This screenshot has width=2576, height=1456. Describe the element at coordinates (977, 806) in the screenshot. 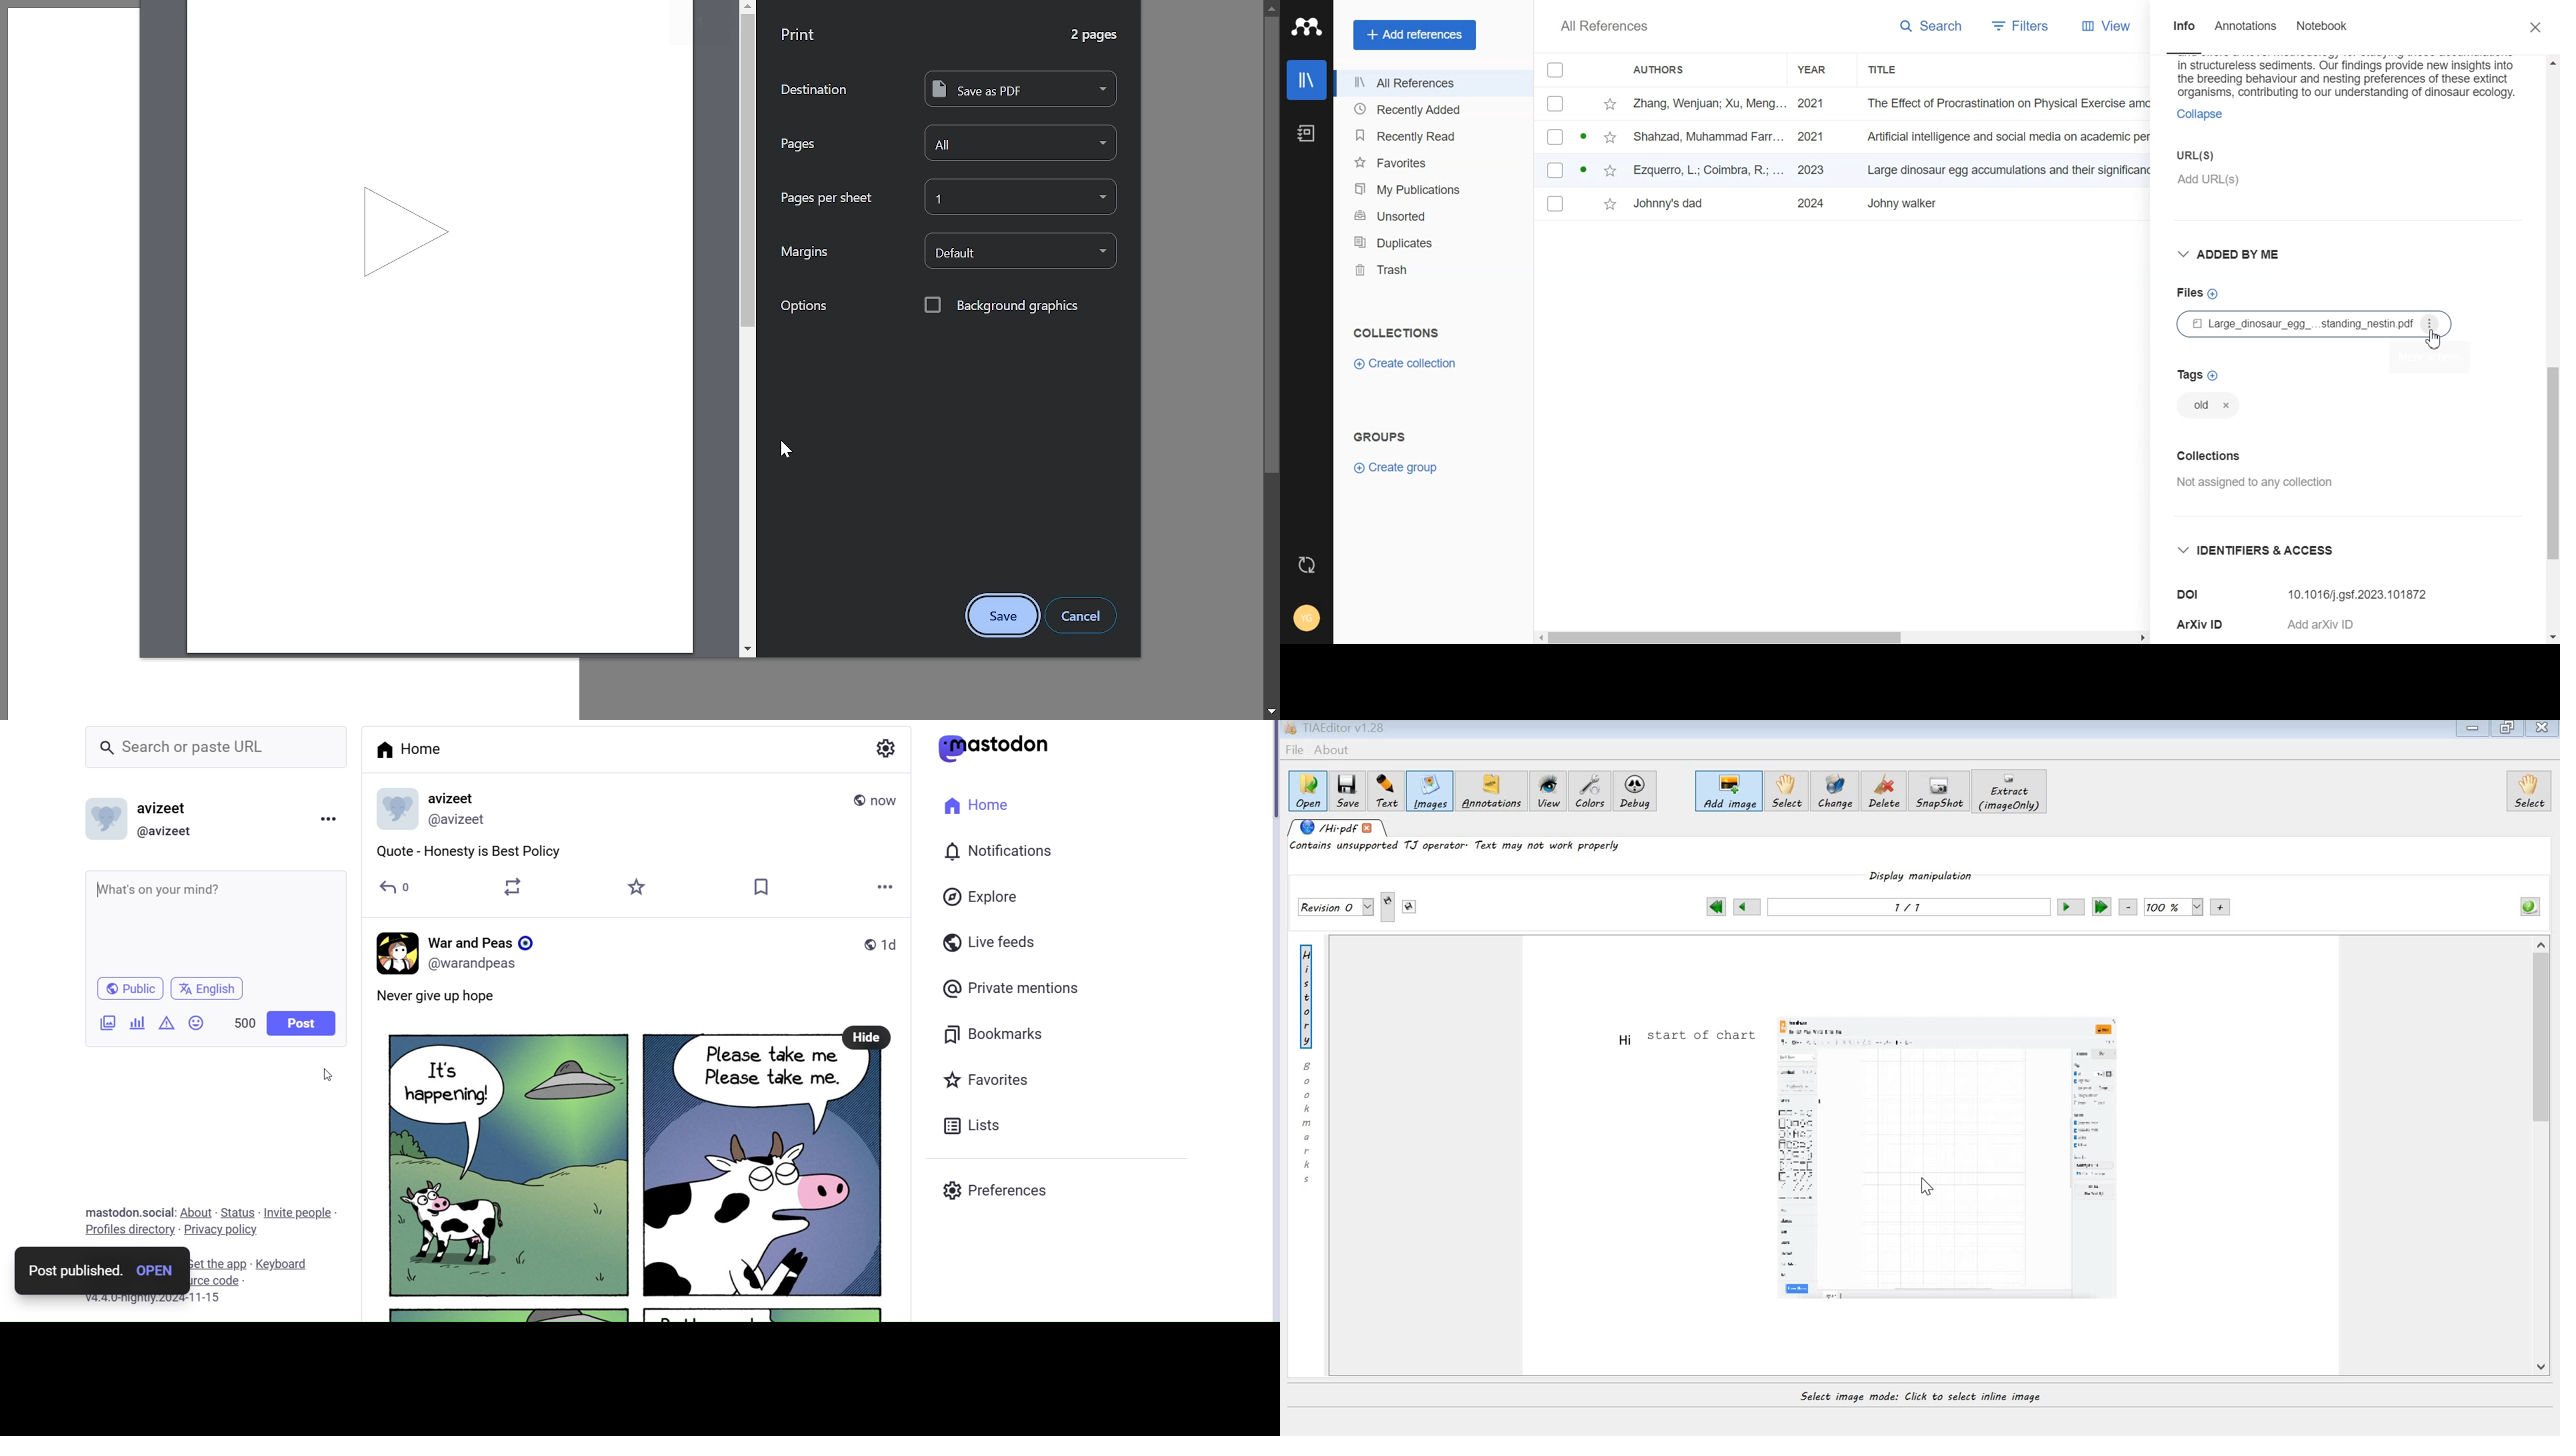

I see `Home` at that location.